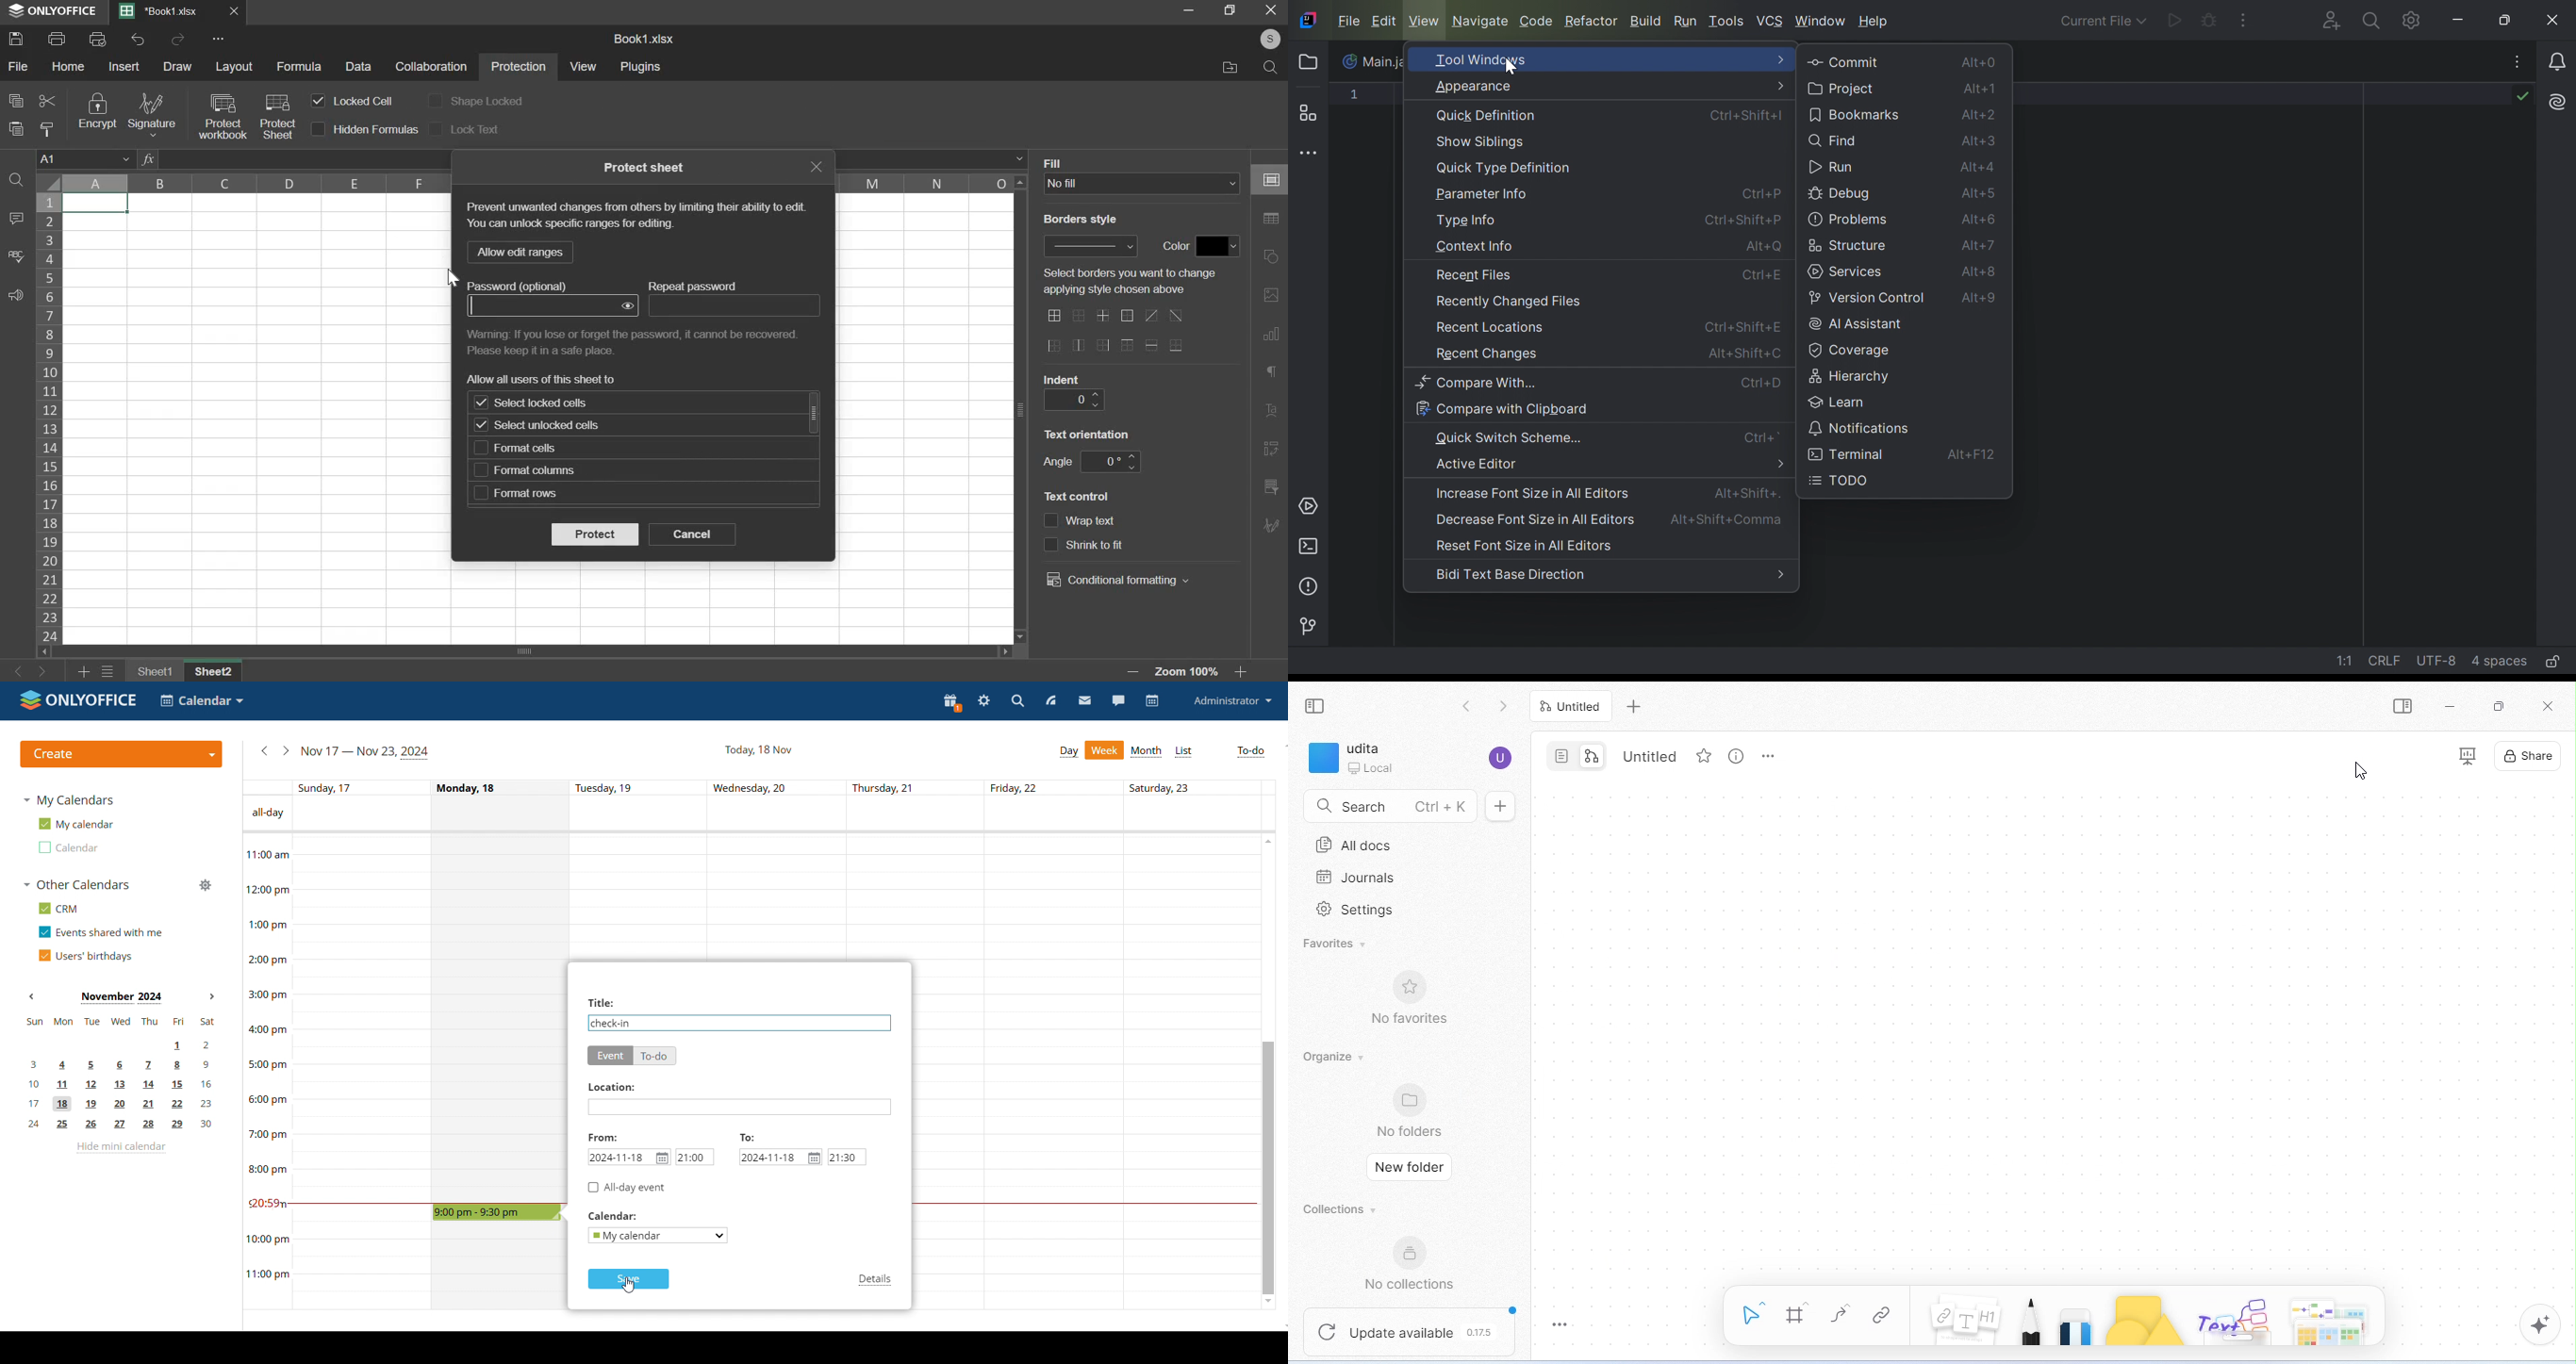 Image resolution: width=2576 pixels, height=1372 pixels. Describe the element at coordinates (1188, 1072) in the screenshot. I see `Saturday` at that location.